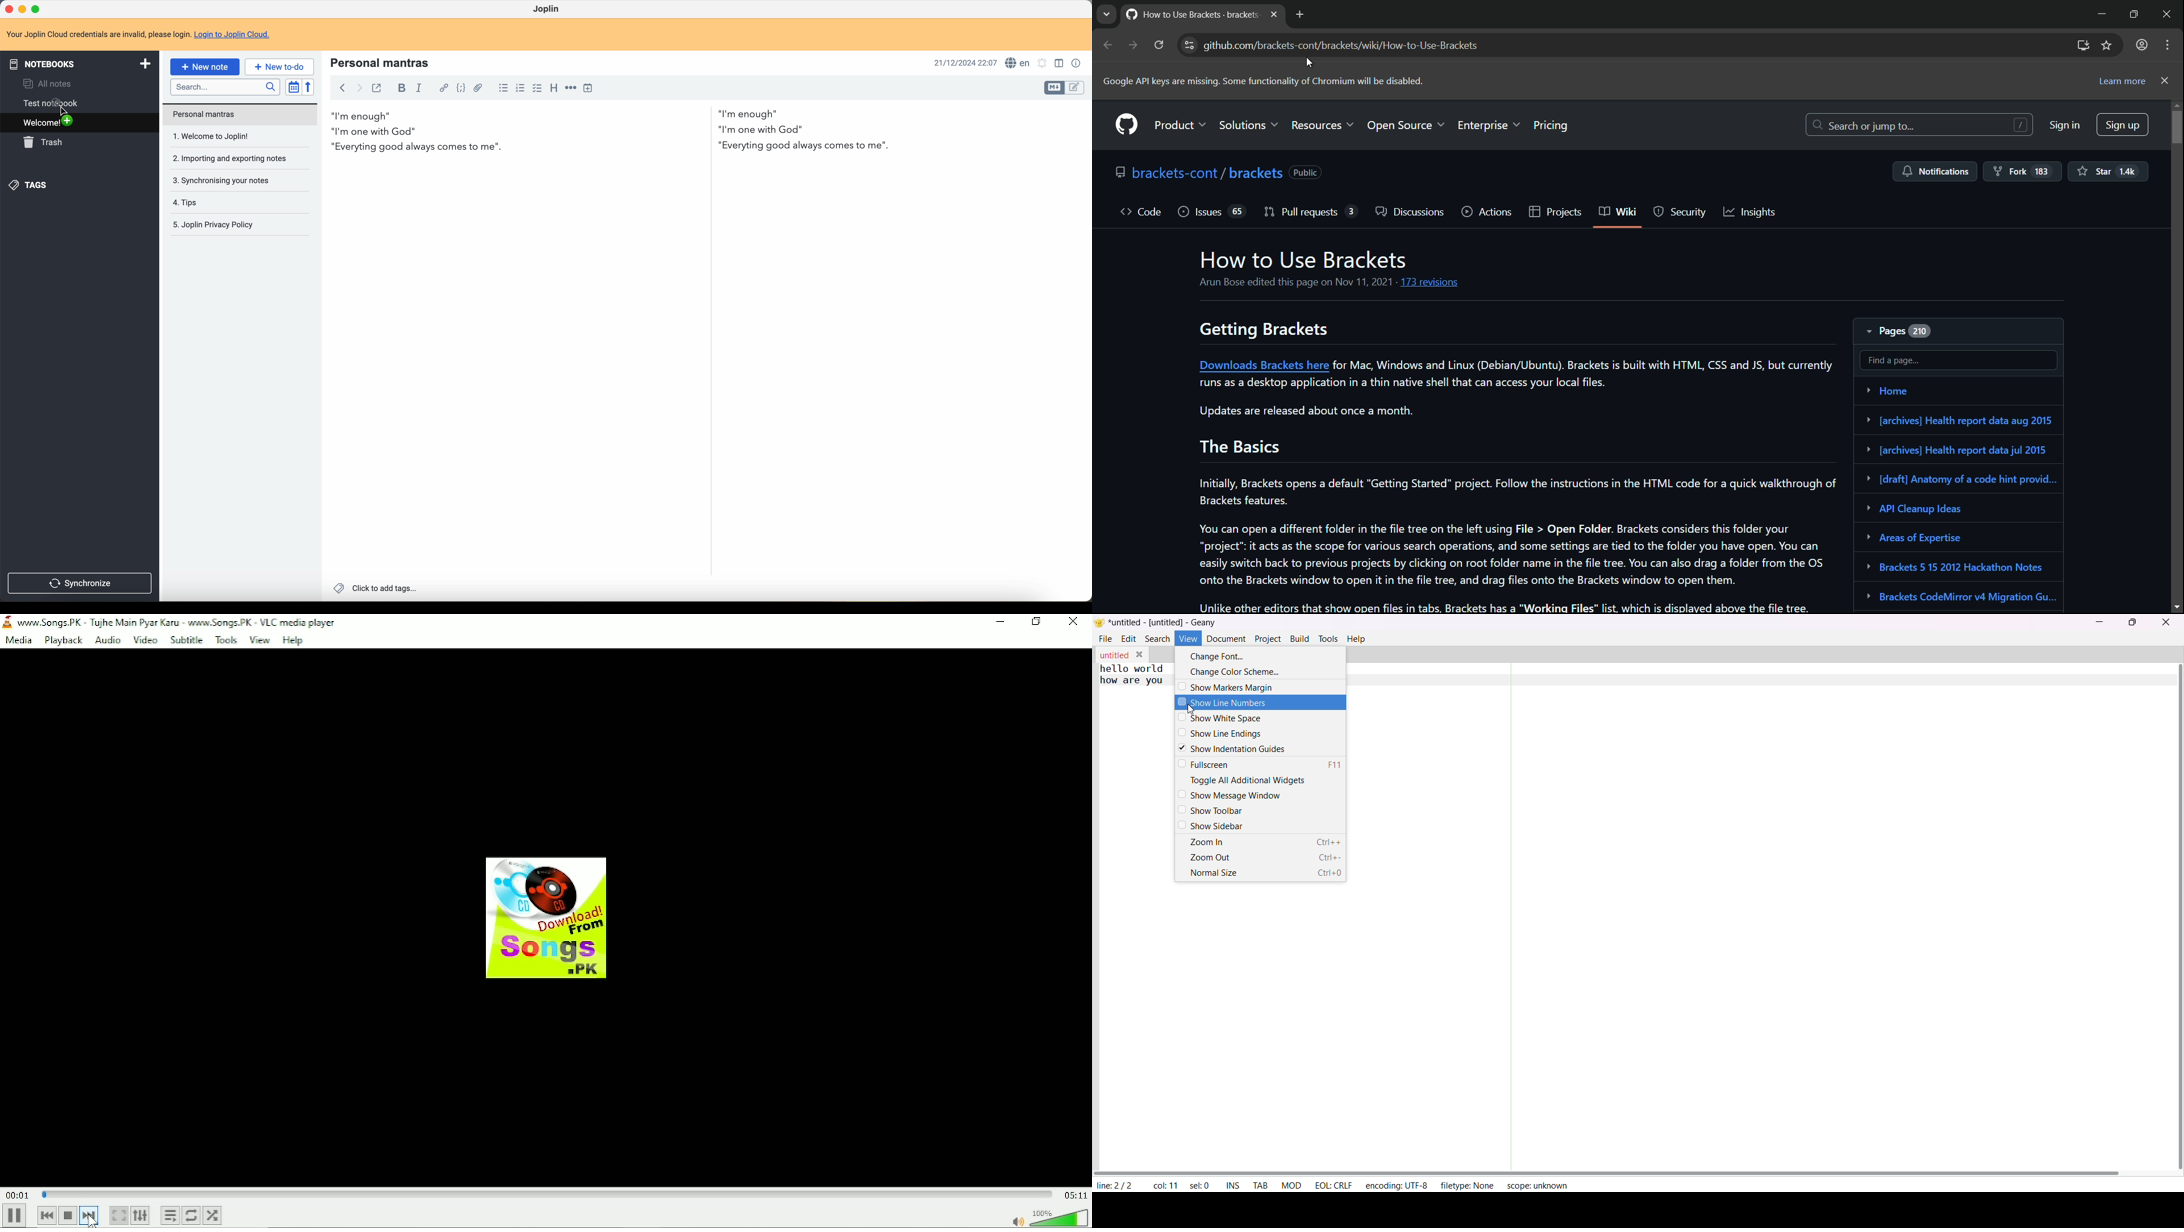 The height and width of the screenshot is (1232, 2184). What do you see at coordinates (1919, 508) in the screenshot?
I see `API cleanup ideas` at bounding box center [1919, 508].